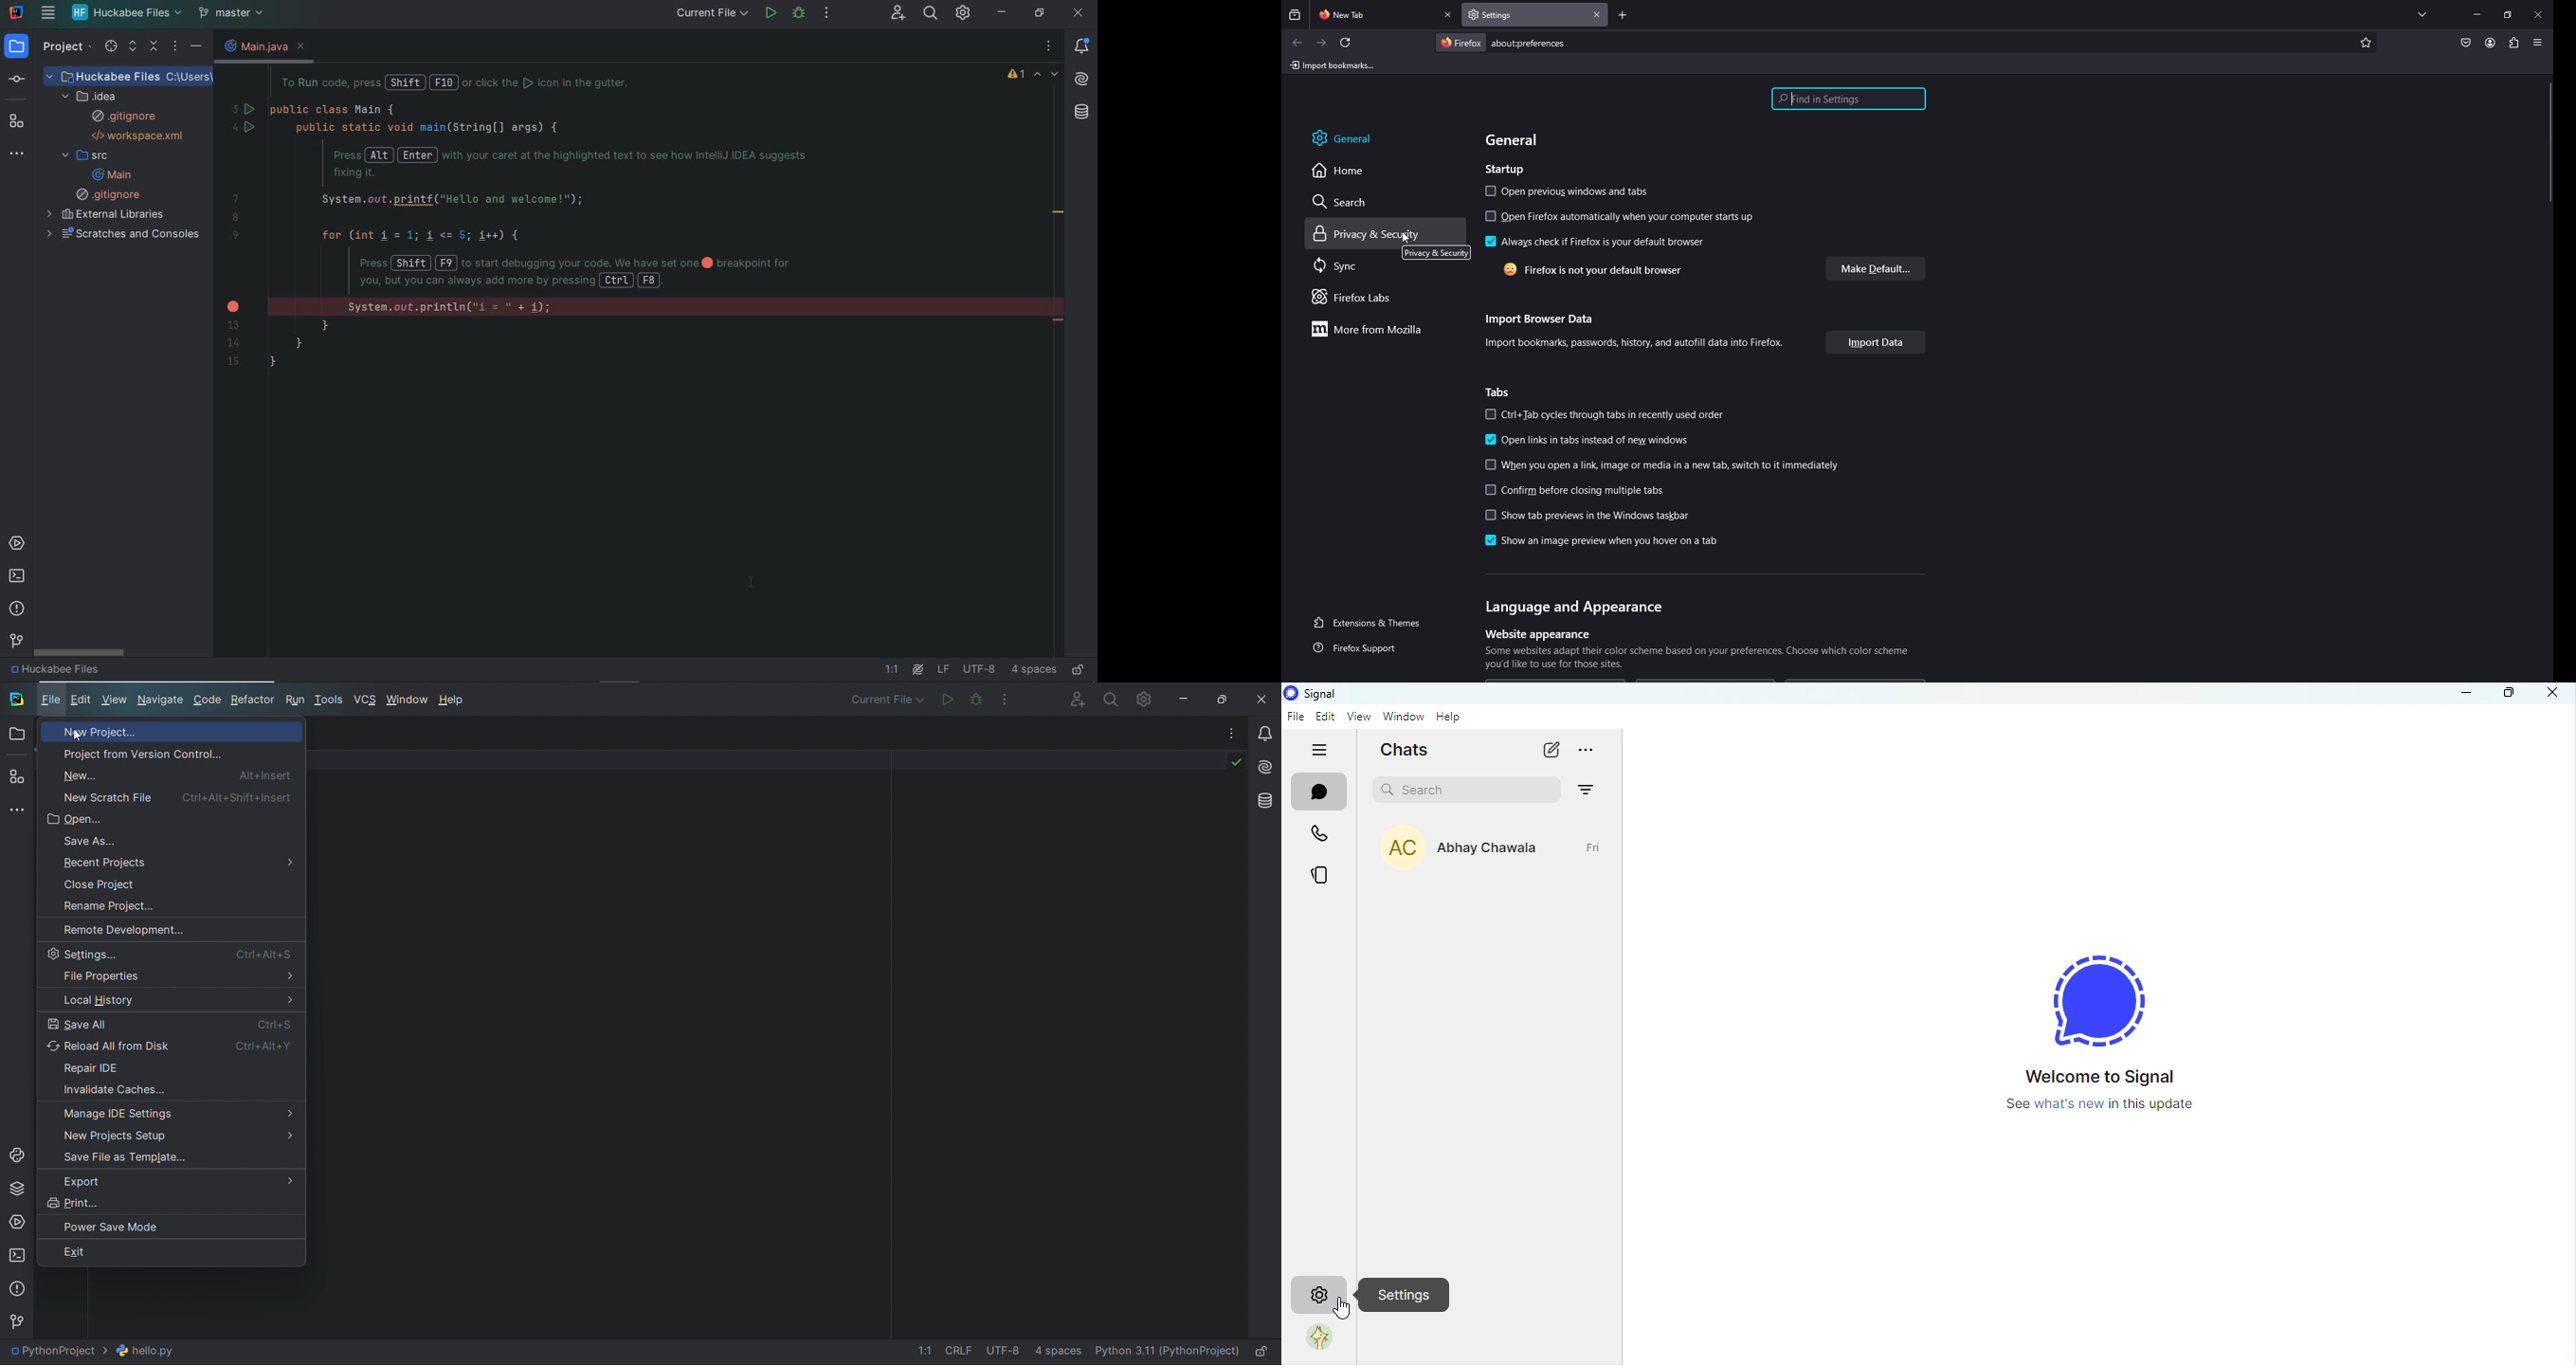 The width and height of the screenshot is (2576, 1372). What do you see at coordinates (1449, 15) in the screenshot?
I see `close tab` at bounding box center [1449, 15].